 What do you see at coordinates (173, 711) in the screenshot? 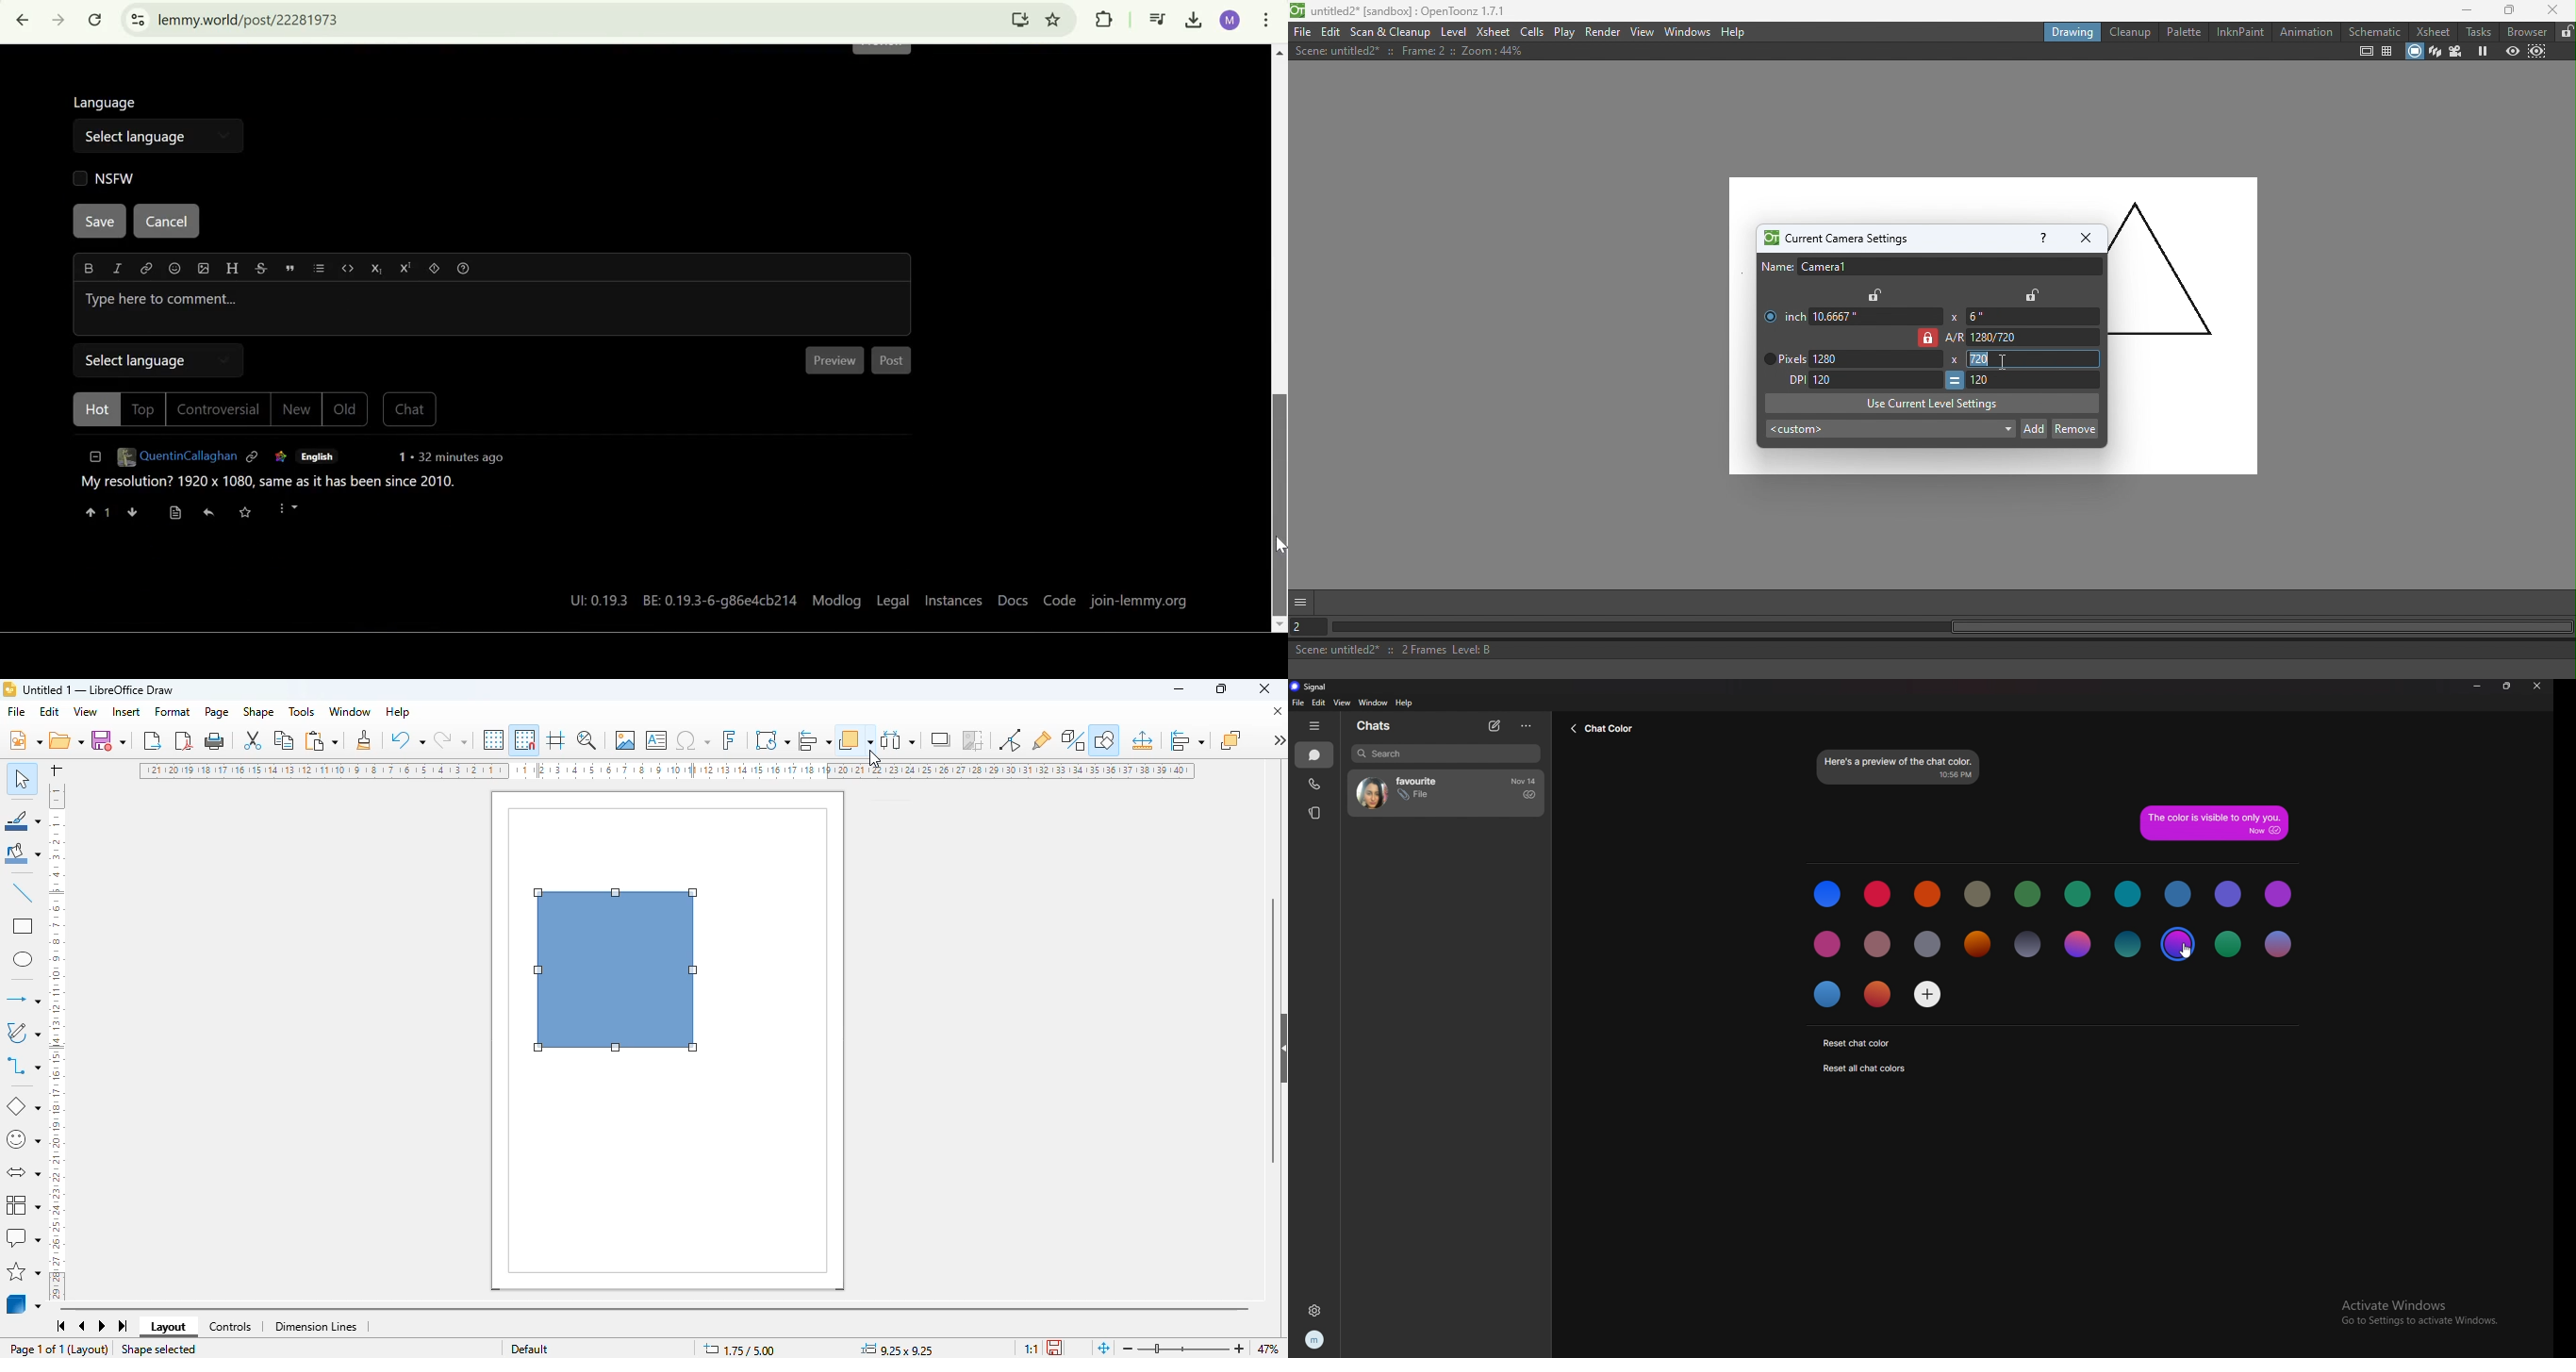
I see `format` at bounding box center [173, 711].